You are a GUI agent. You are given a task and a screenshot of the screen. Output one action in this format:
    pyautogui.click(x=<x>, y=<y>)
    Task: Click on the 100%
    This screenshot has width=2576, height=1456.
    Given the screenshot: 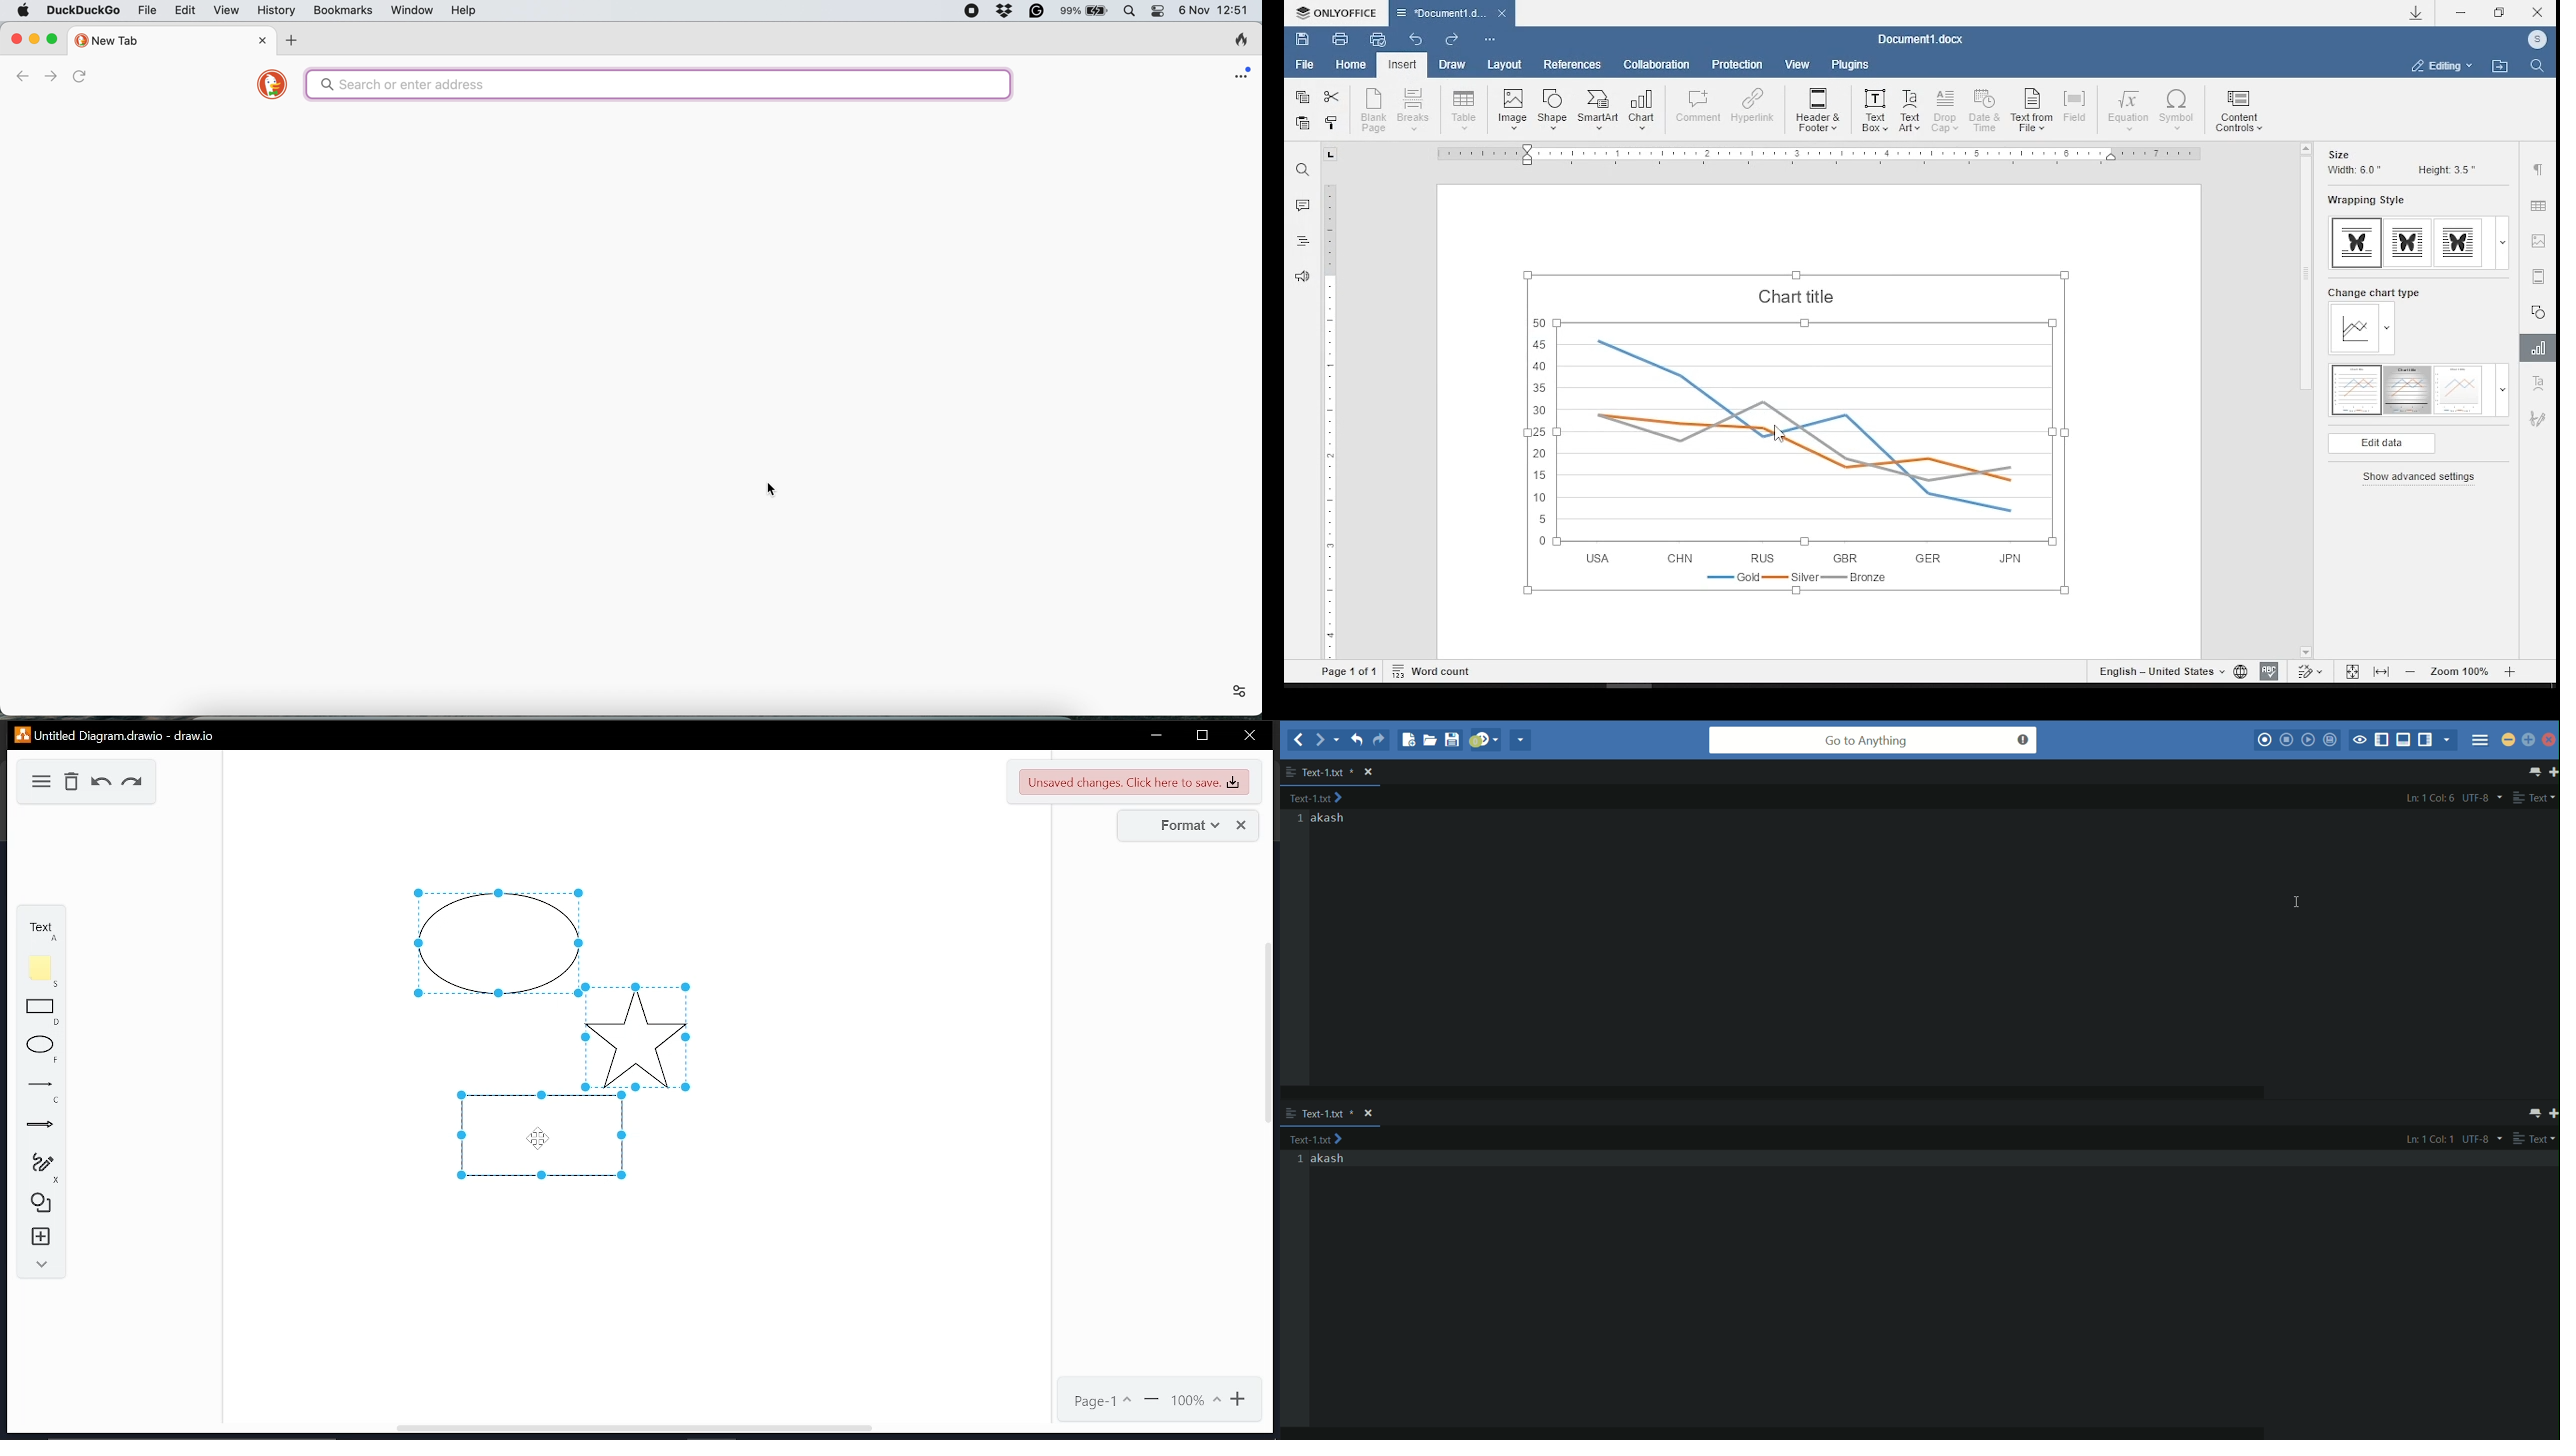 What is the action you would take?
    pyautogui.click(x=1195, y=1400)
    